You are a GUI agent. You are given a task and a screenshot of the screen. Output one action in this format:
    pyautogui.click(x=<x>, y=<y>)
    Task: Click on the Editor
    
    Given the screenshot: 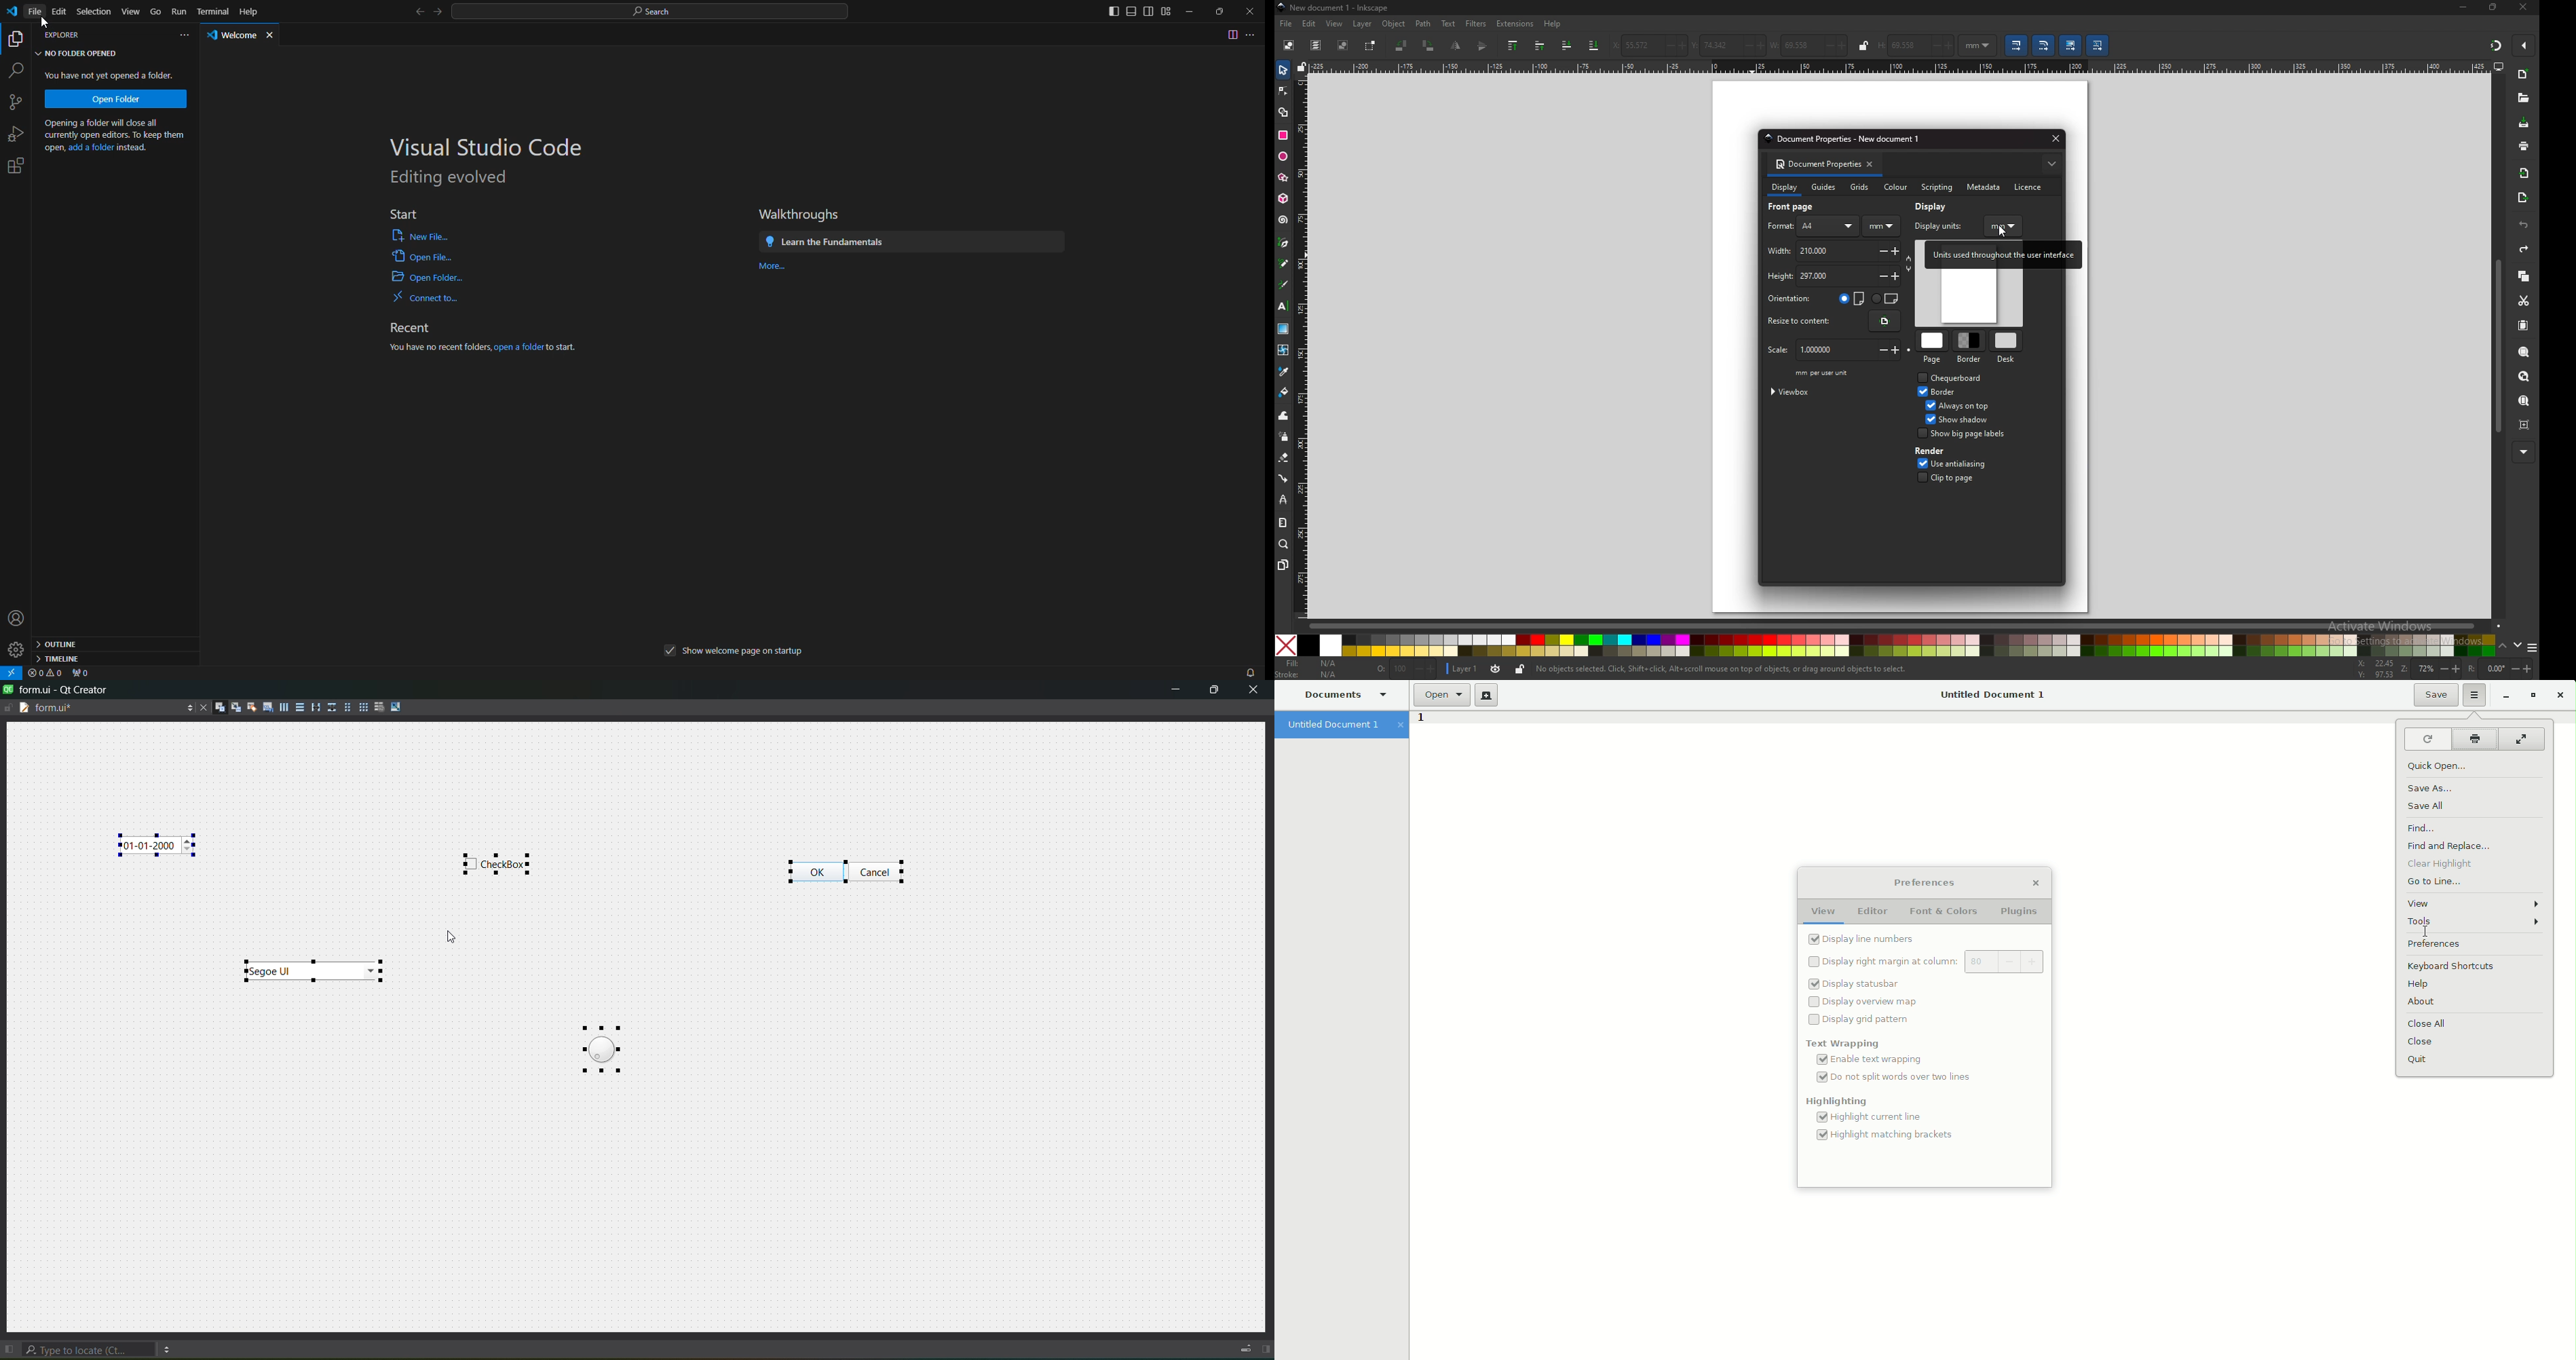 What is the action you would take?
    pyautogui.click(x=1872, y=911)
    